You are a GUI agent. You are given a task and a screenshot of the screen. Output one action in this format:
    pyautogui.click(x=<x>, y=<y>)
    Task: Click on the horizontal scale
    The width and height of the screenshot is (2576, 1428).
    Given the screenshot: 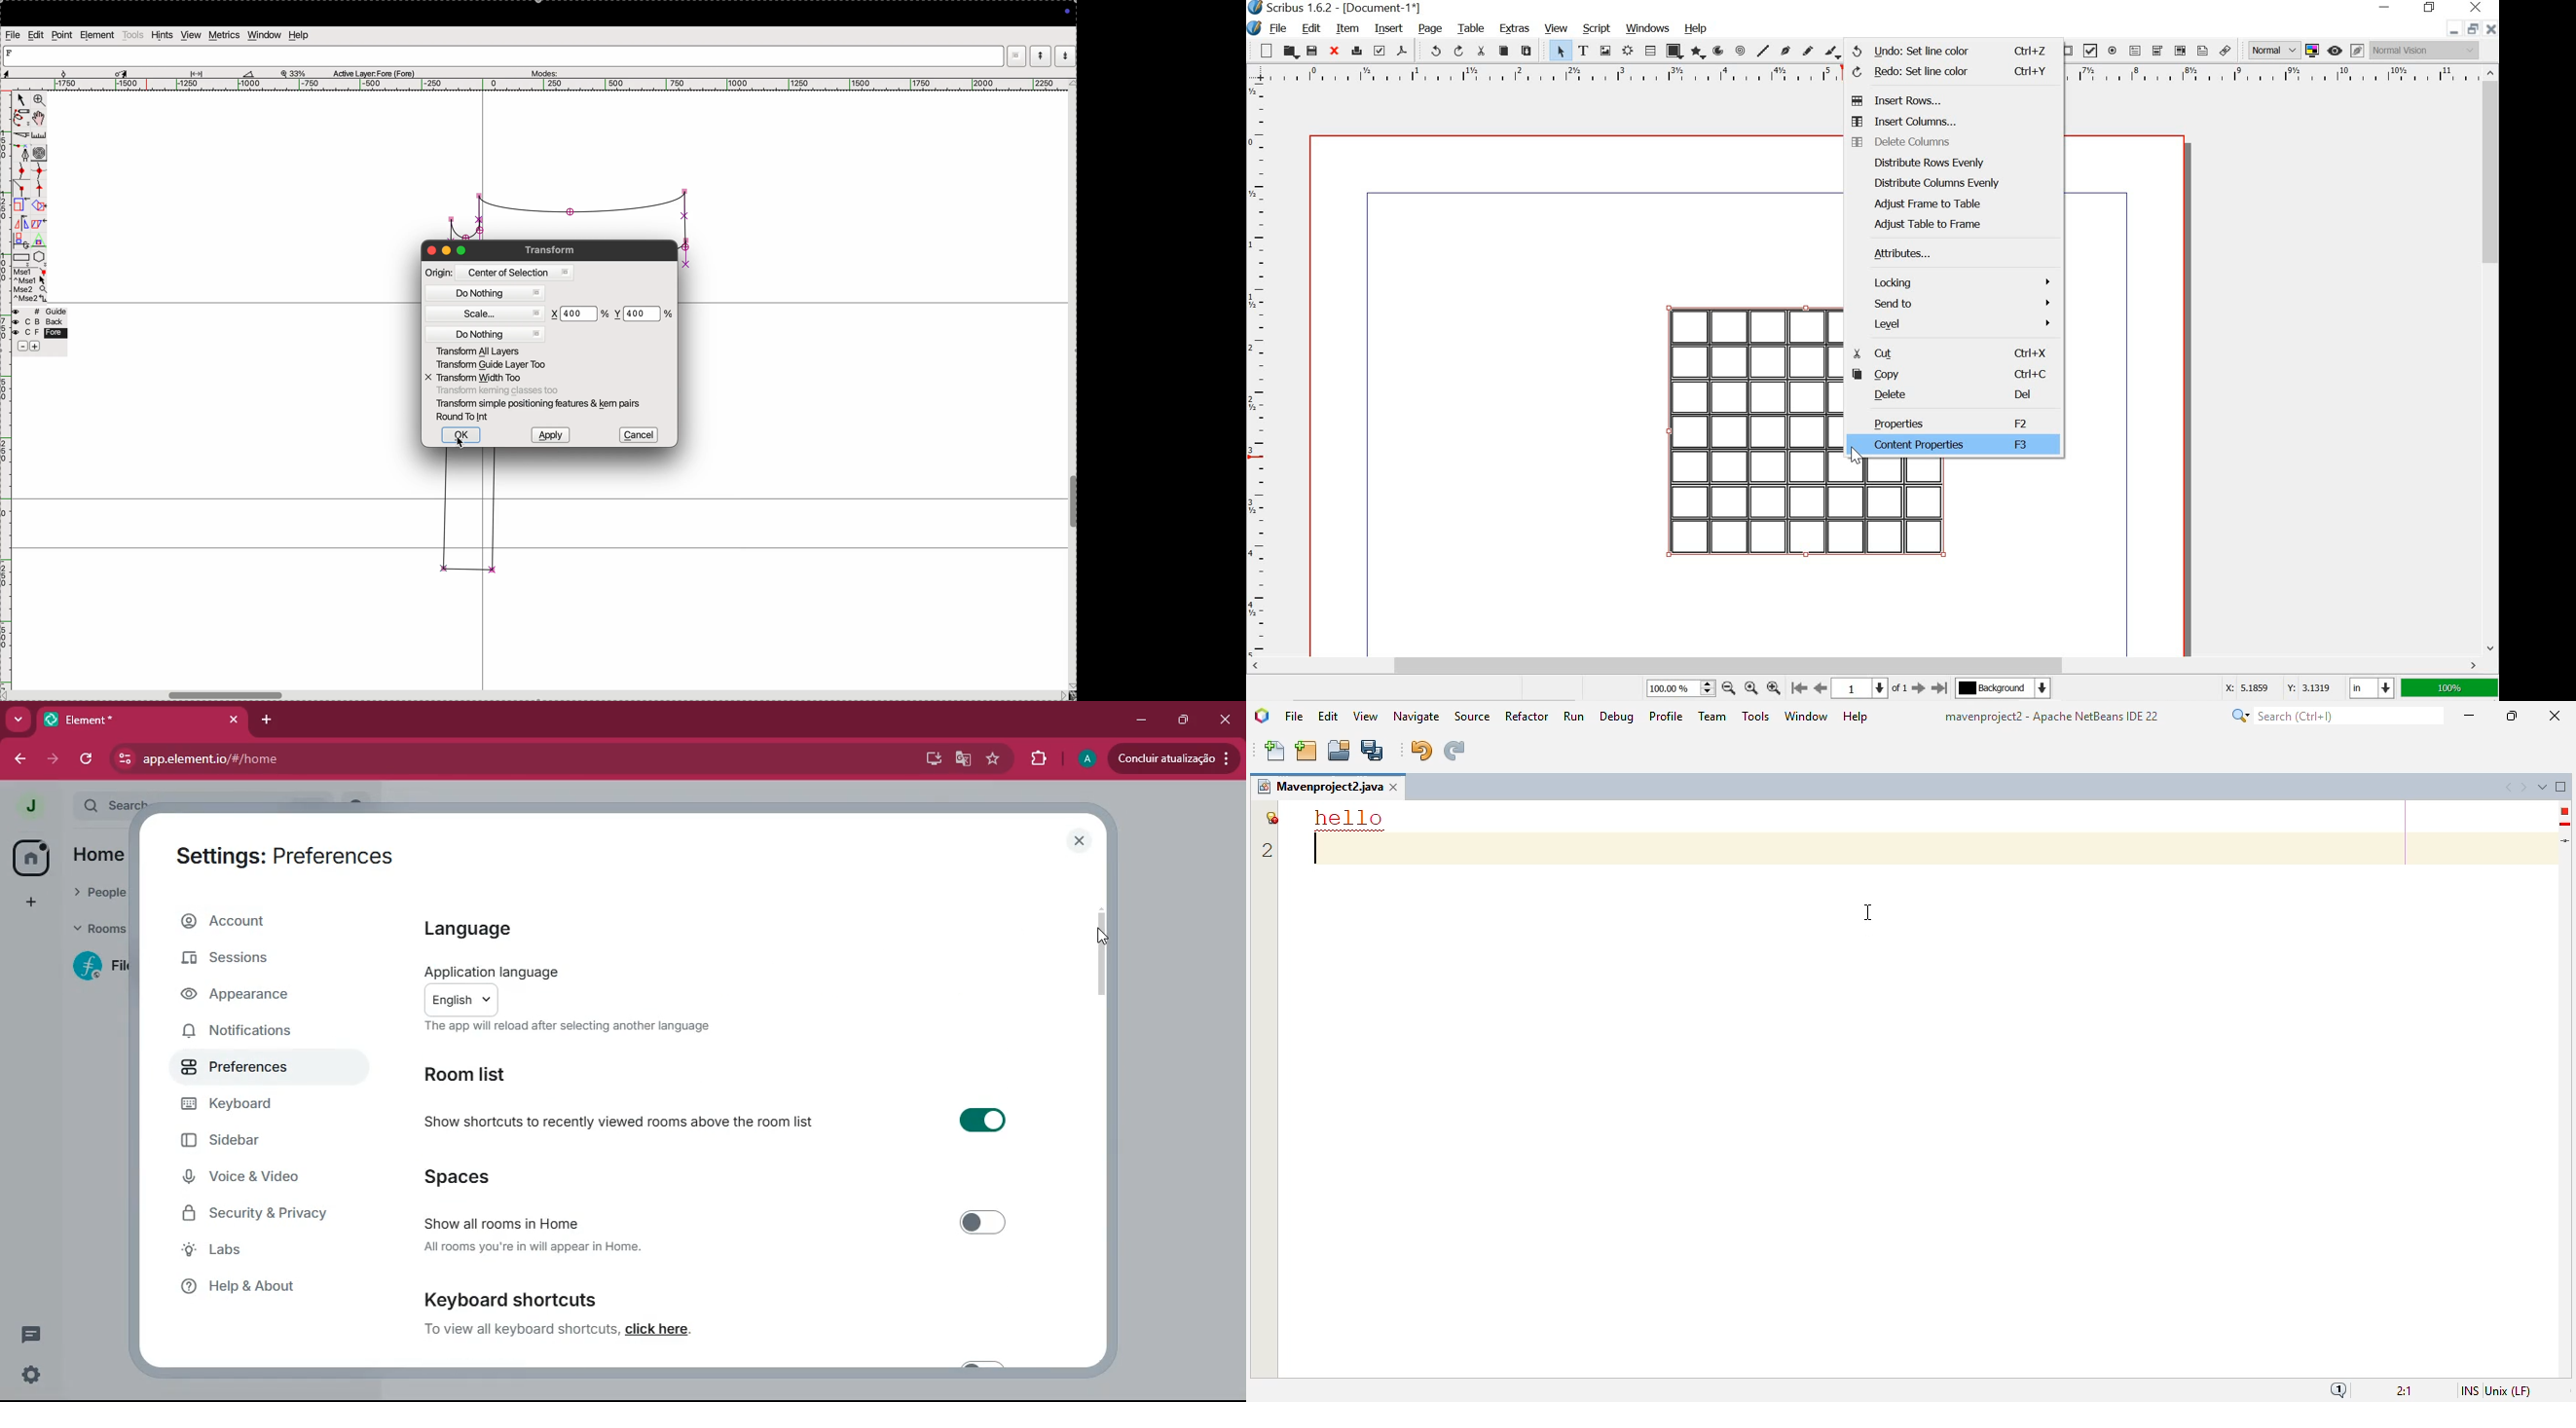 What is the action you would take?
    pyautogui.click(x=533, y=85)
    